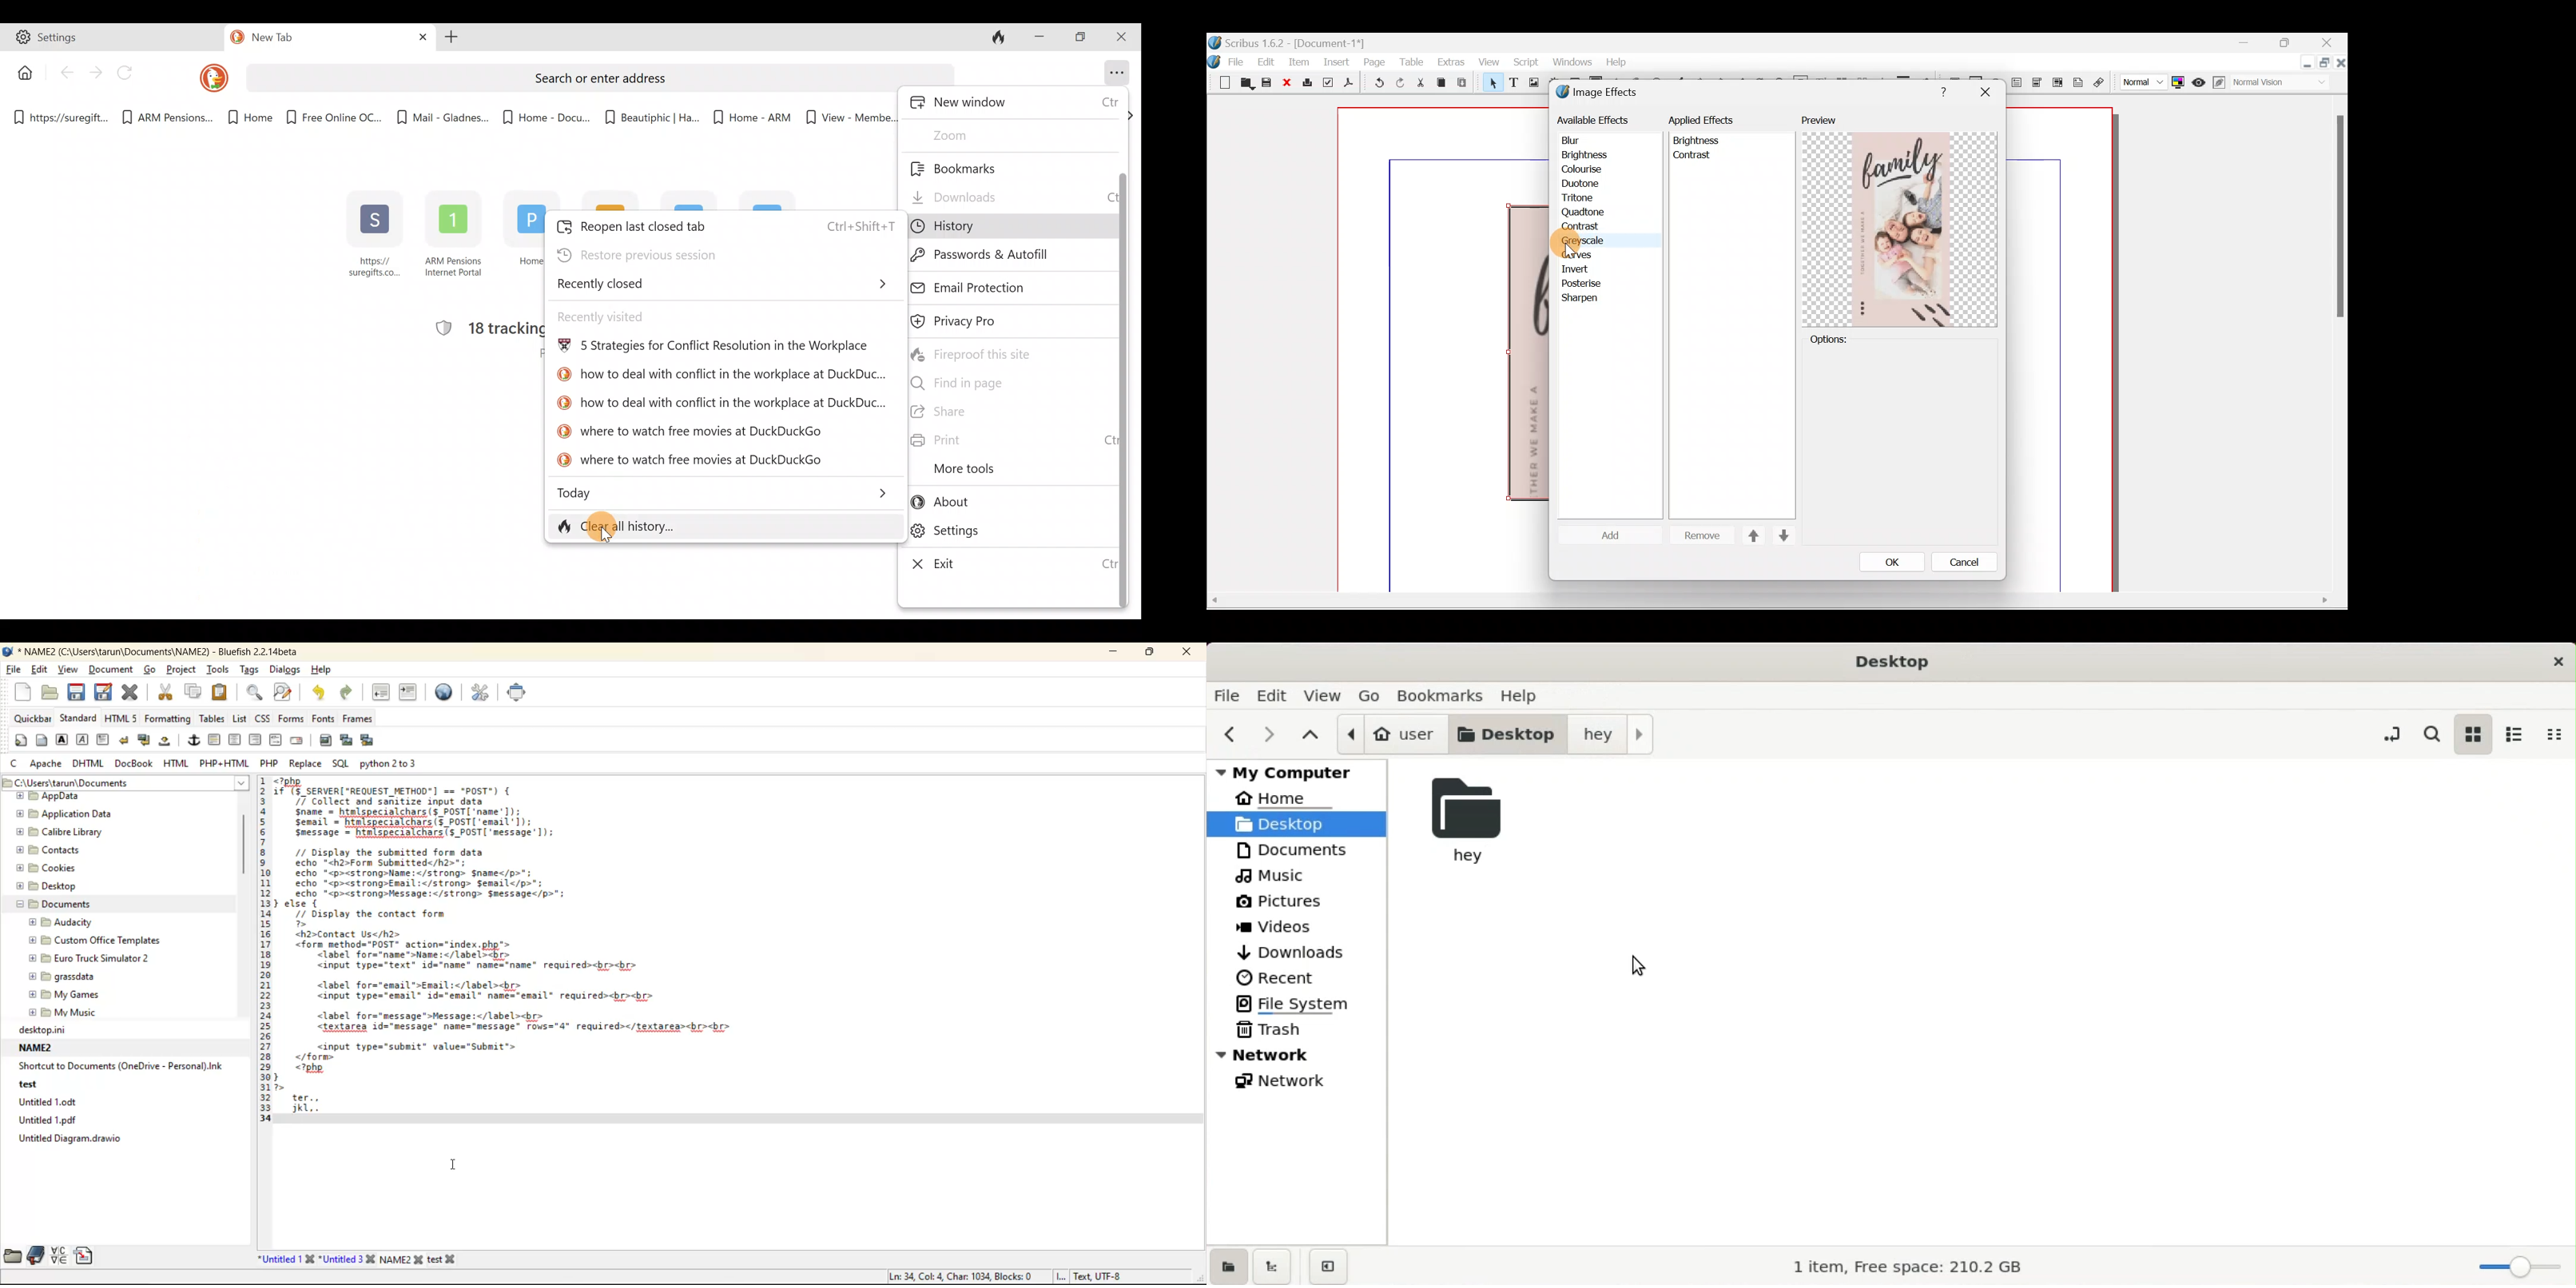 The image size is (2576, 1288). What do you see at coordinates (1444, 83) in the screenshot?
I see `Copy` at bounding box center [1444, 83].